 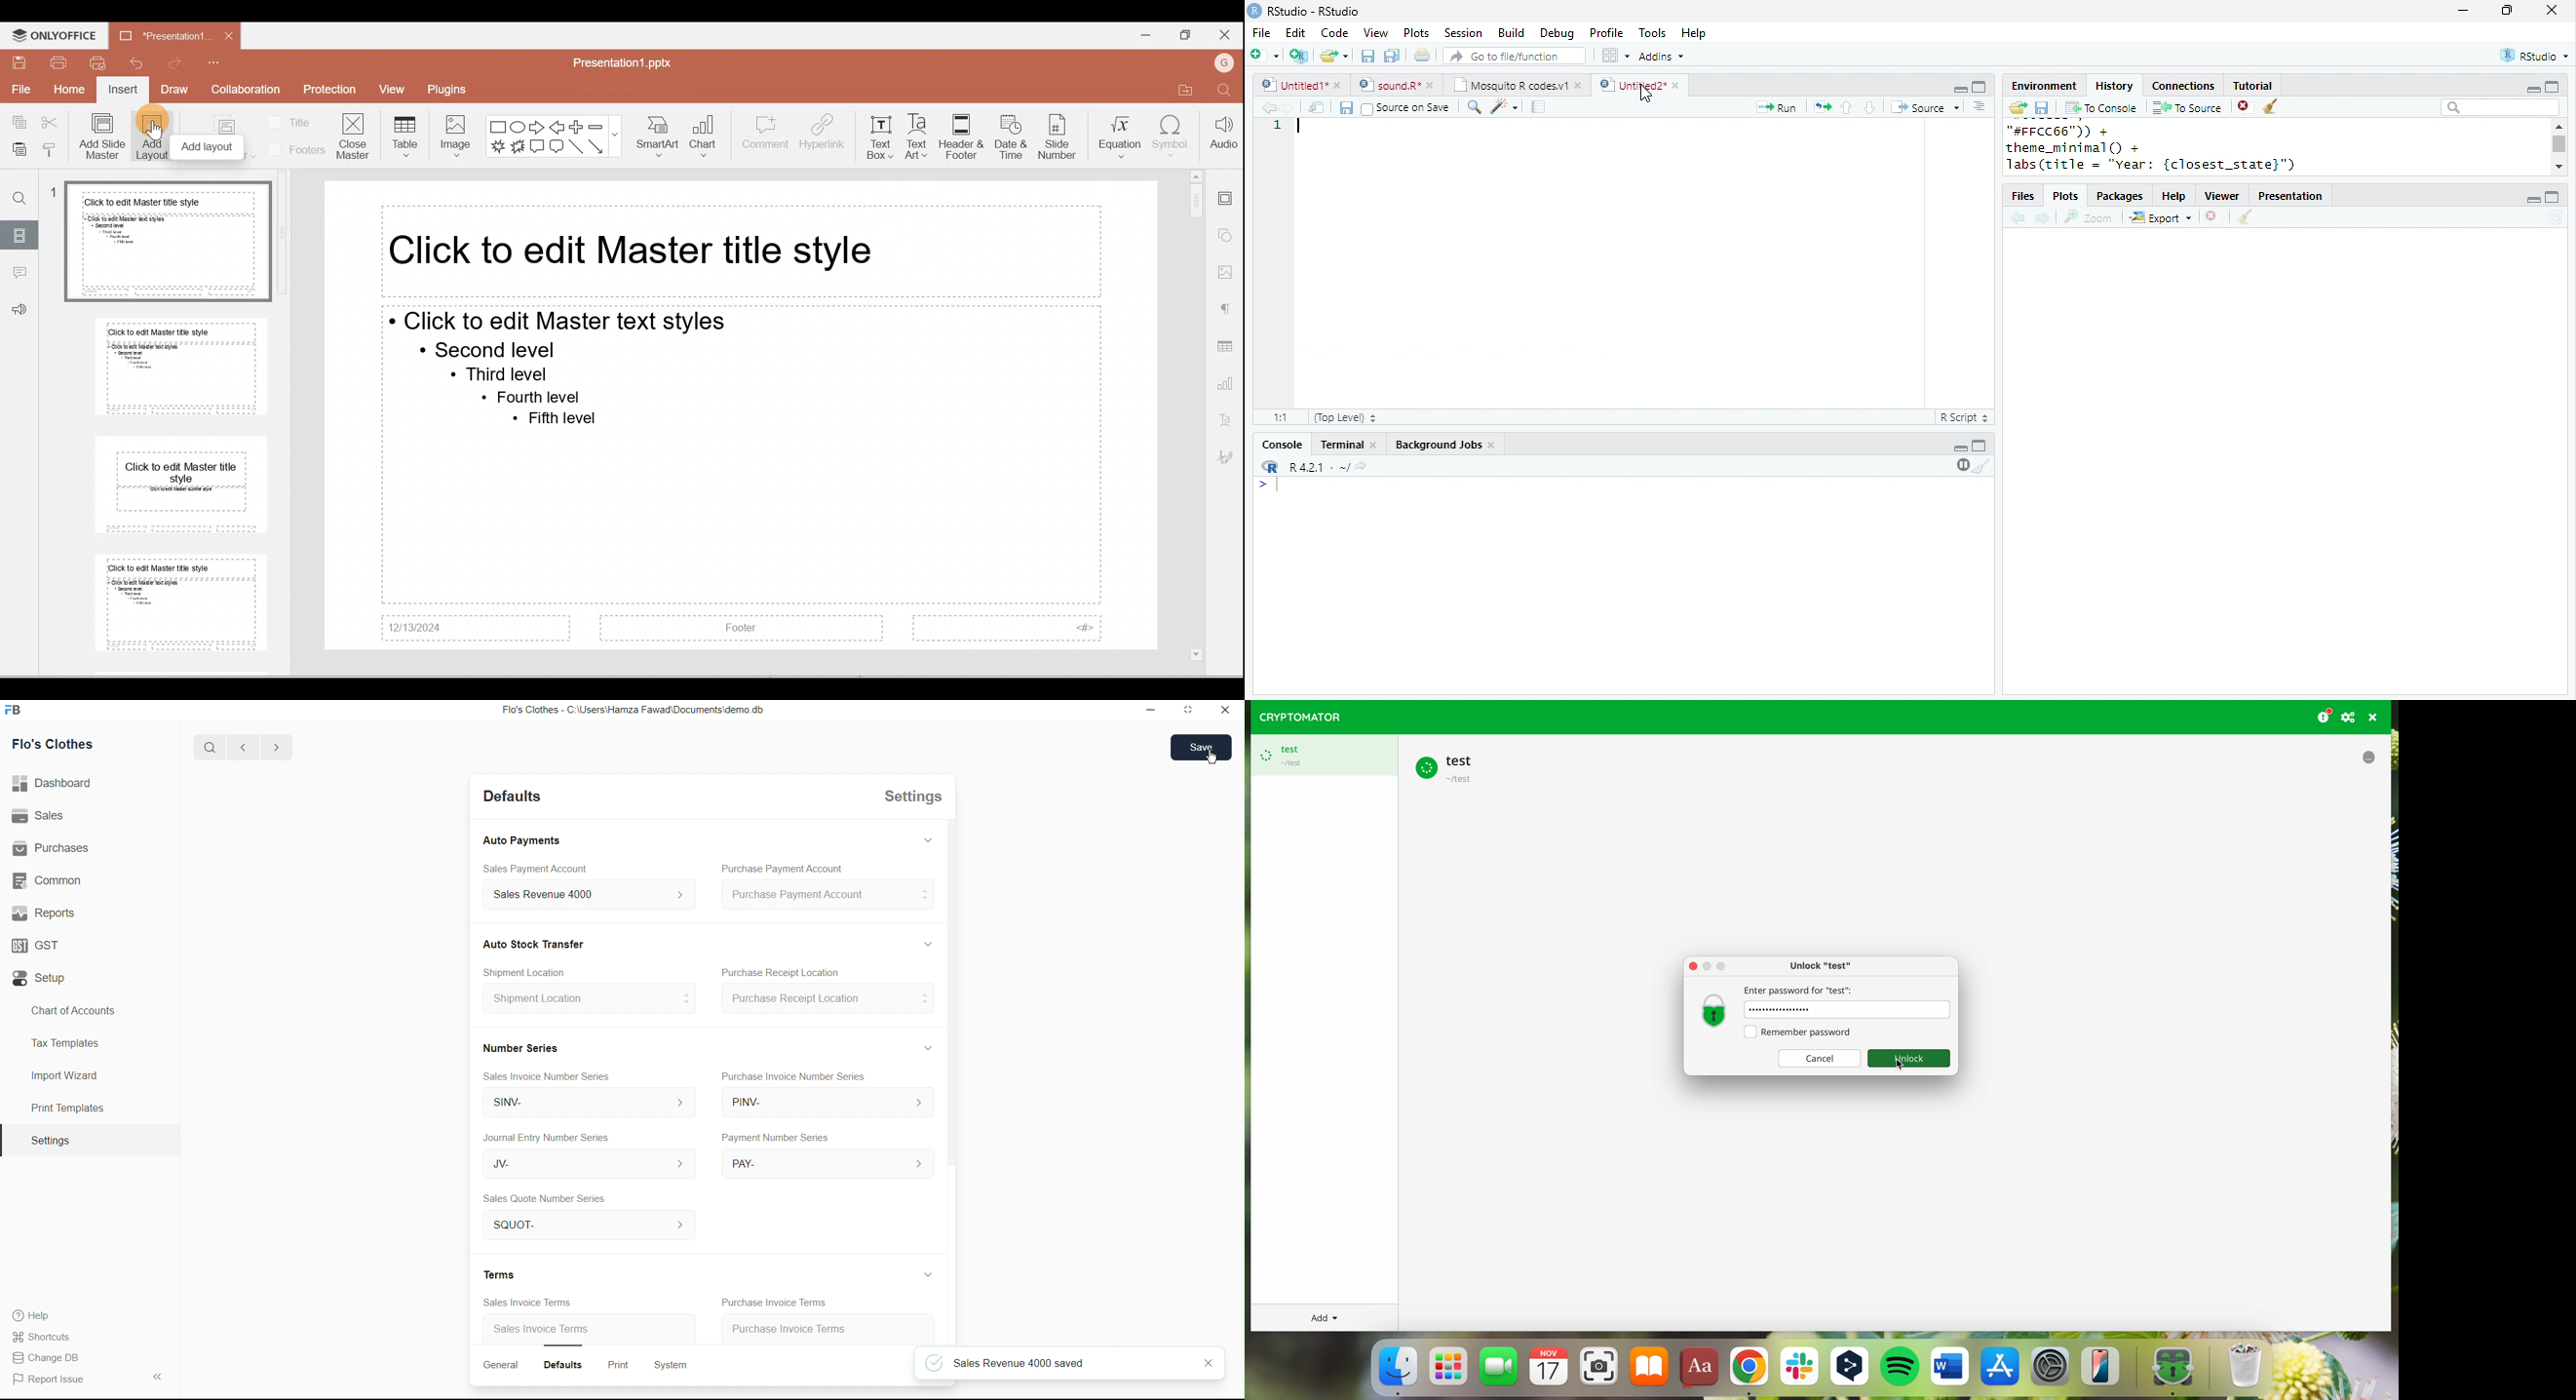 What do you see at coordinates (2018, 219) in the screenshot?
I see `back` at bounding box center [2018, 219].